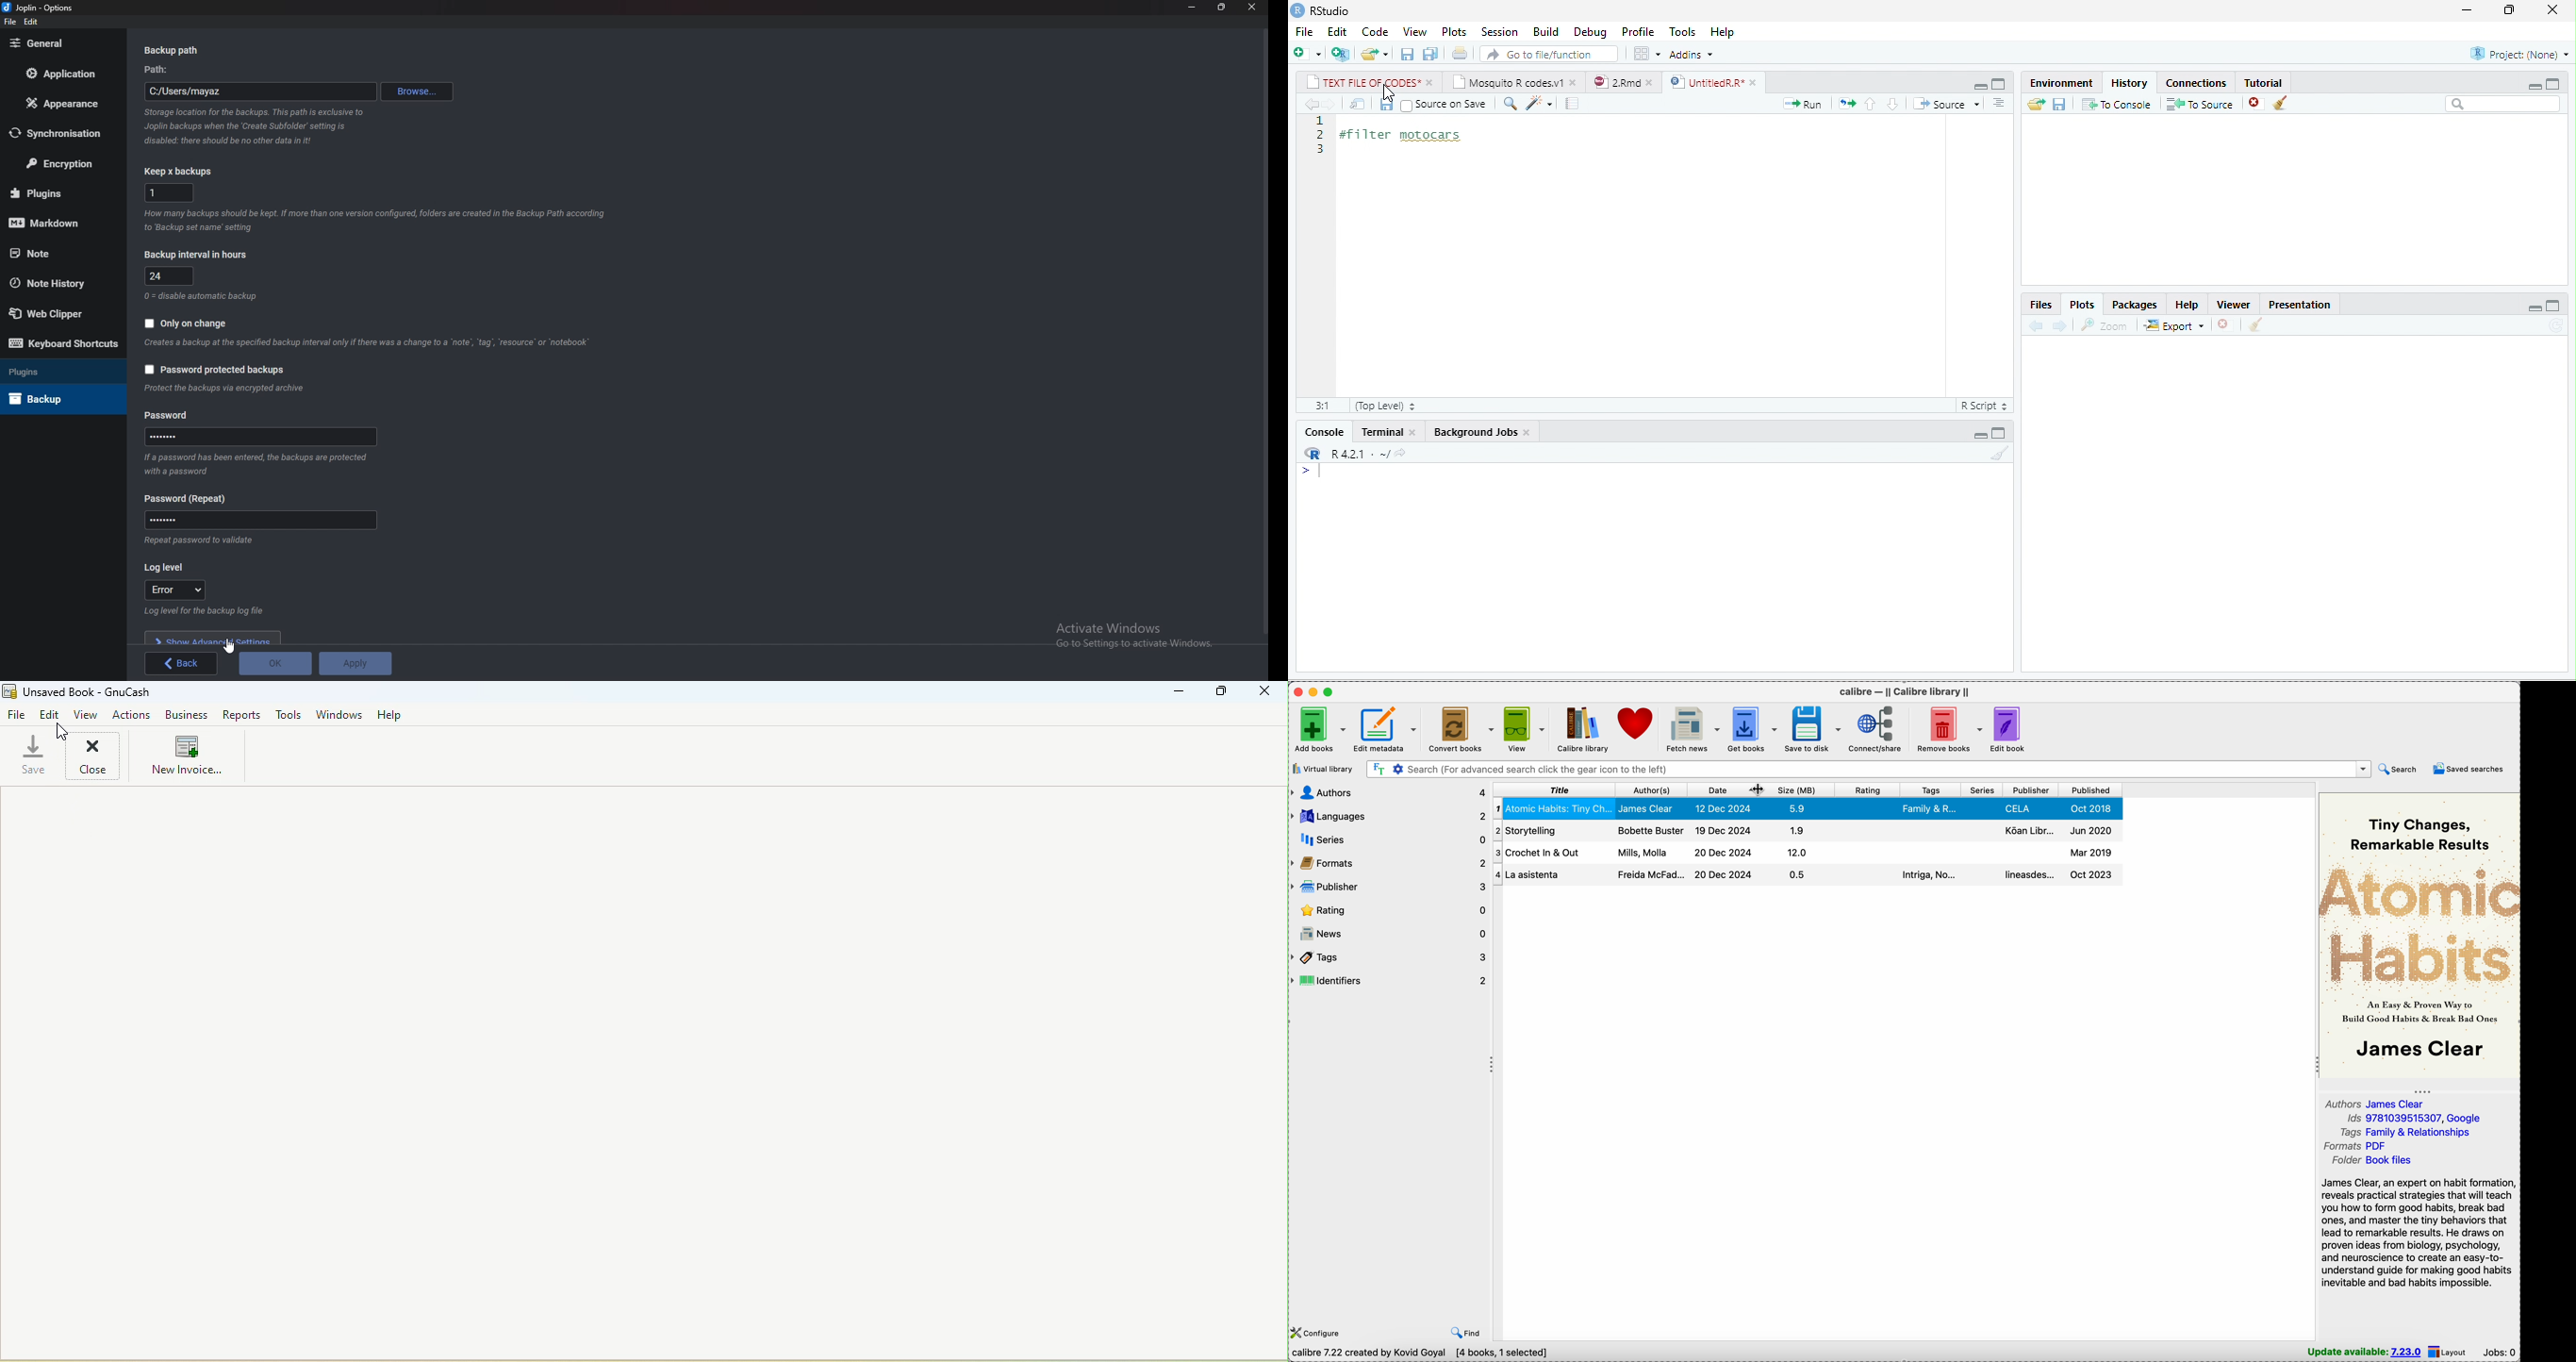  Describe the element at coordinates (202, 543) in the screenshot. I see `Info` at that location.